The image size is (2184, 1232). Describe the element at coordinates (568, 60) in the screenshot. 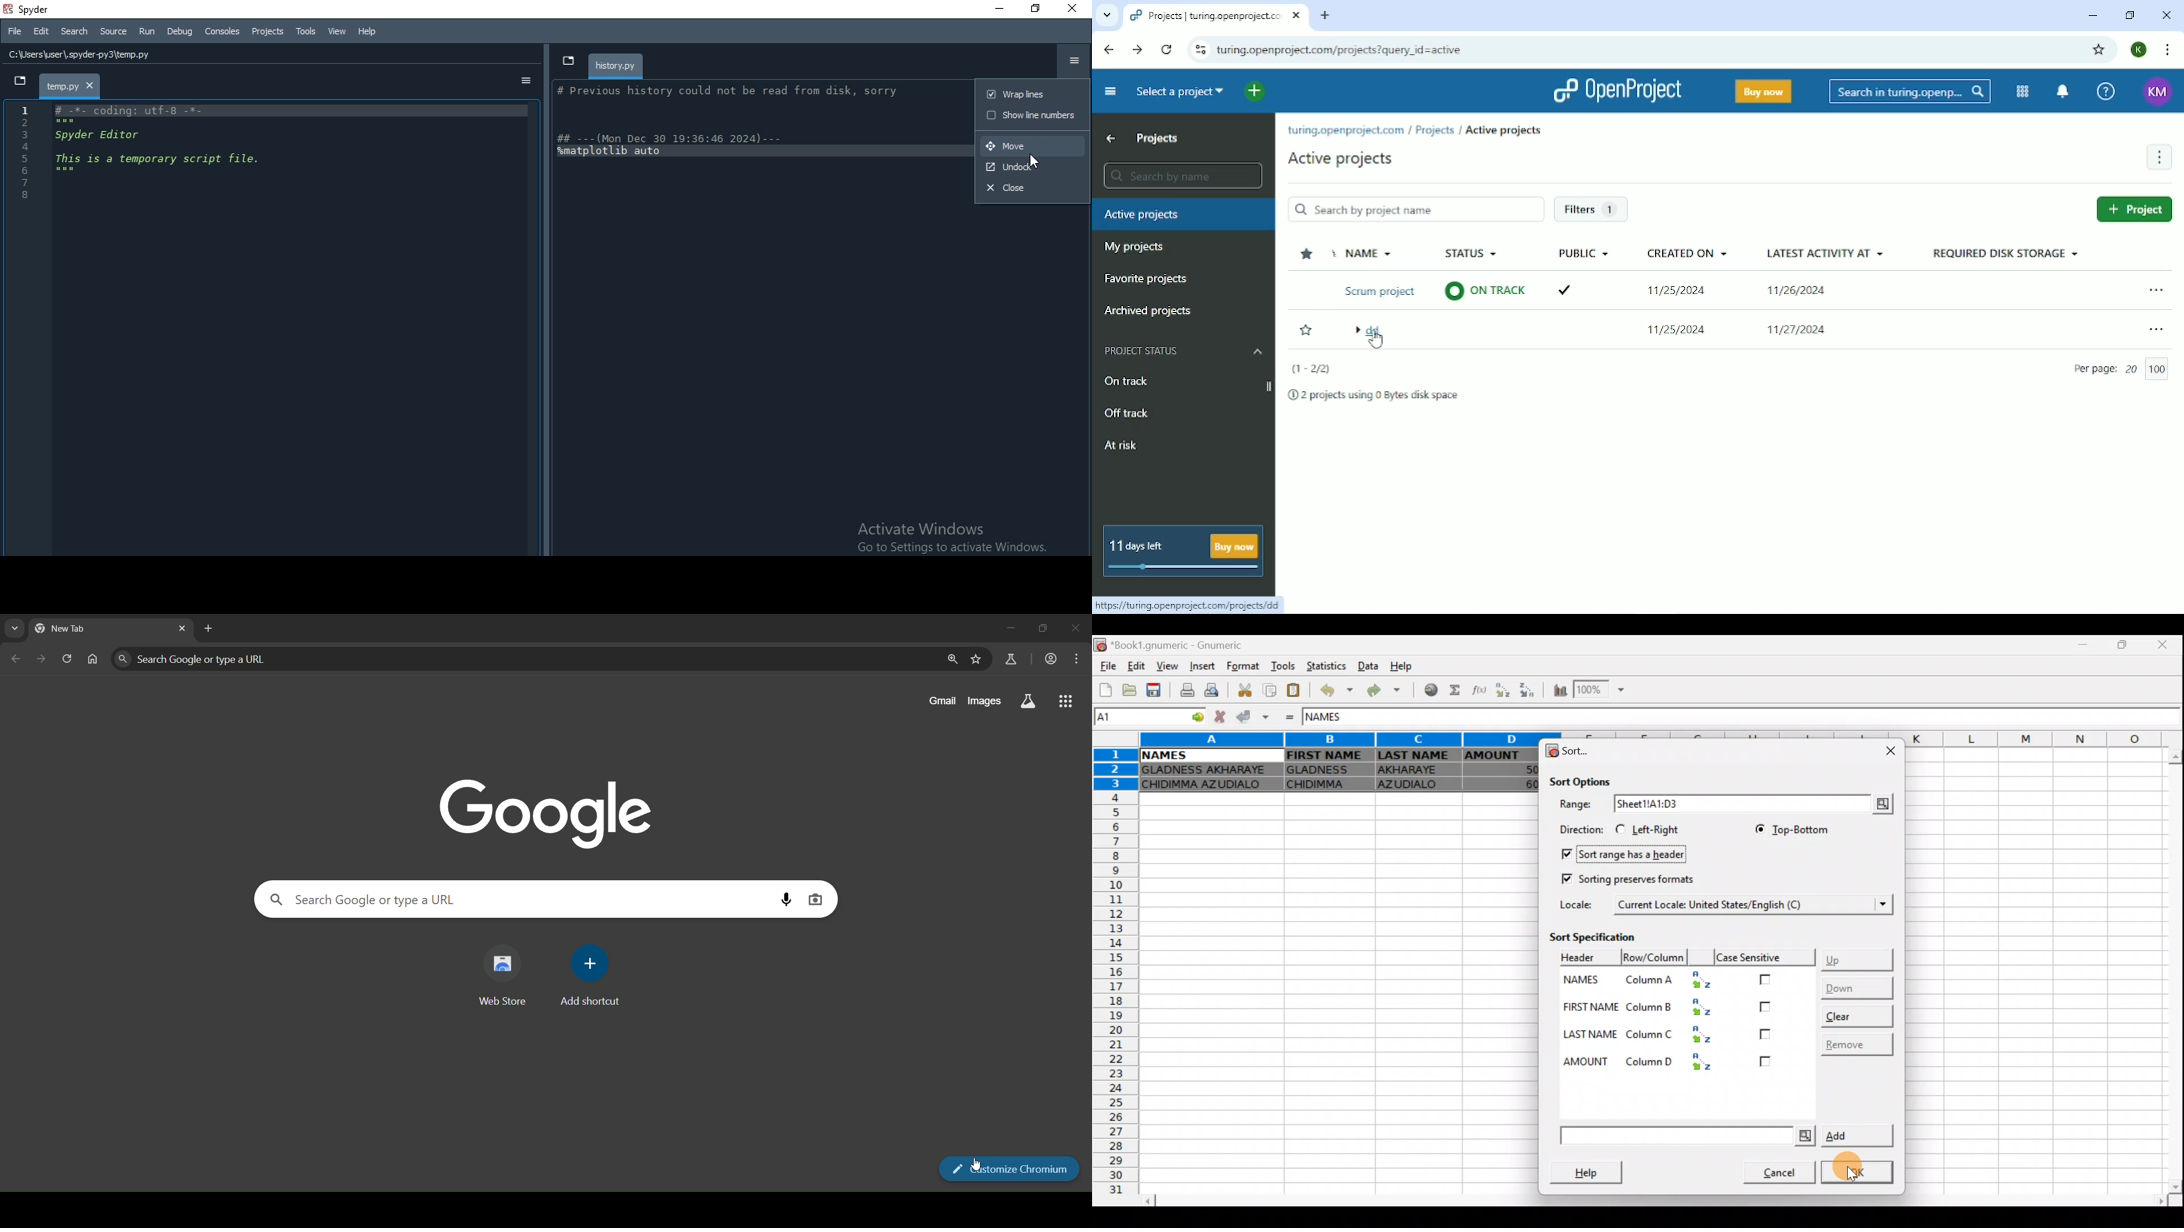

I see `dropdown` at that location.